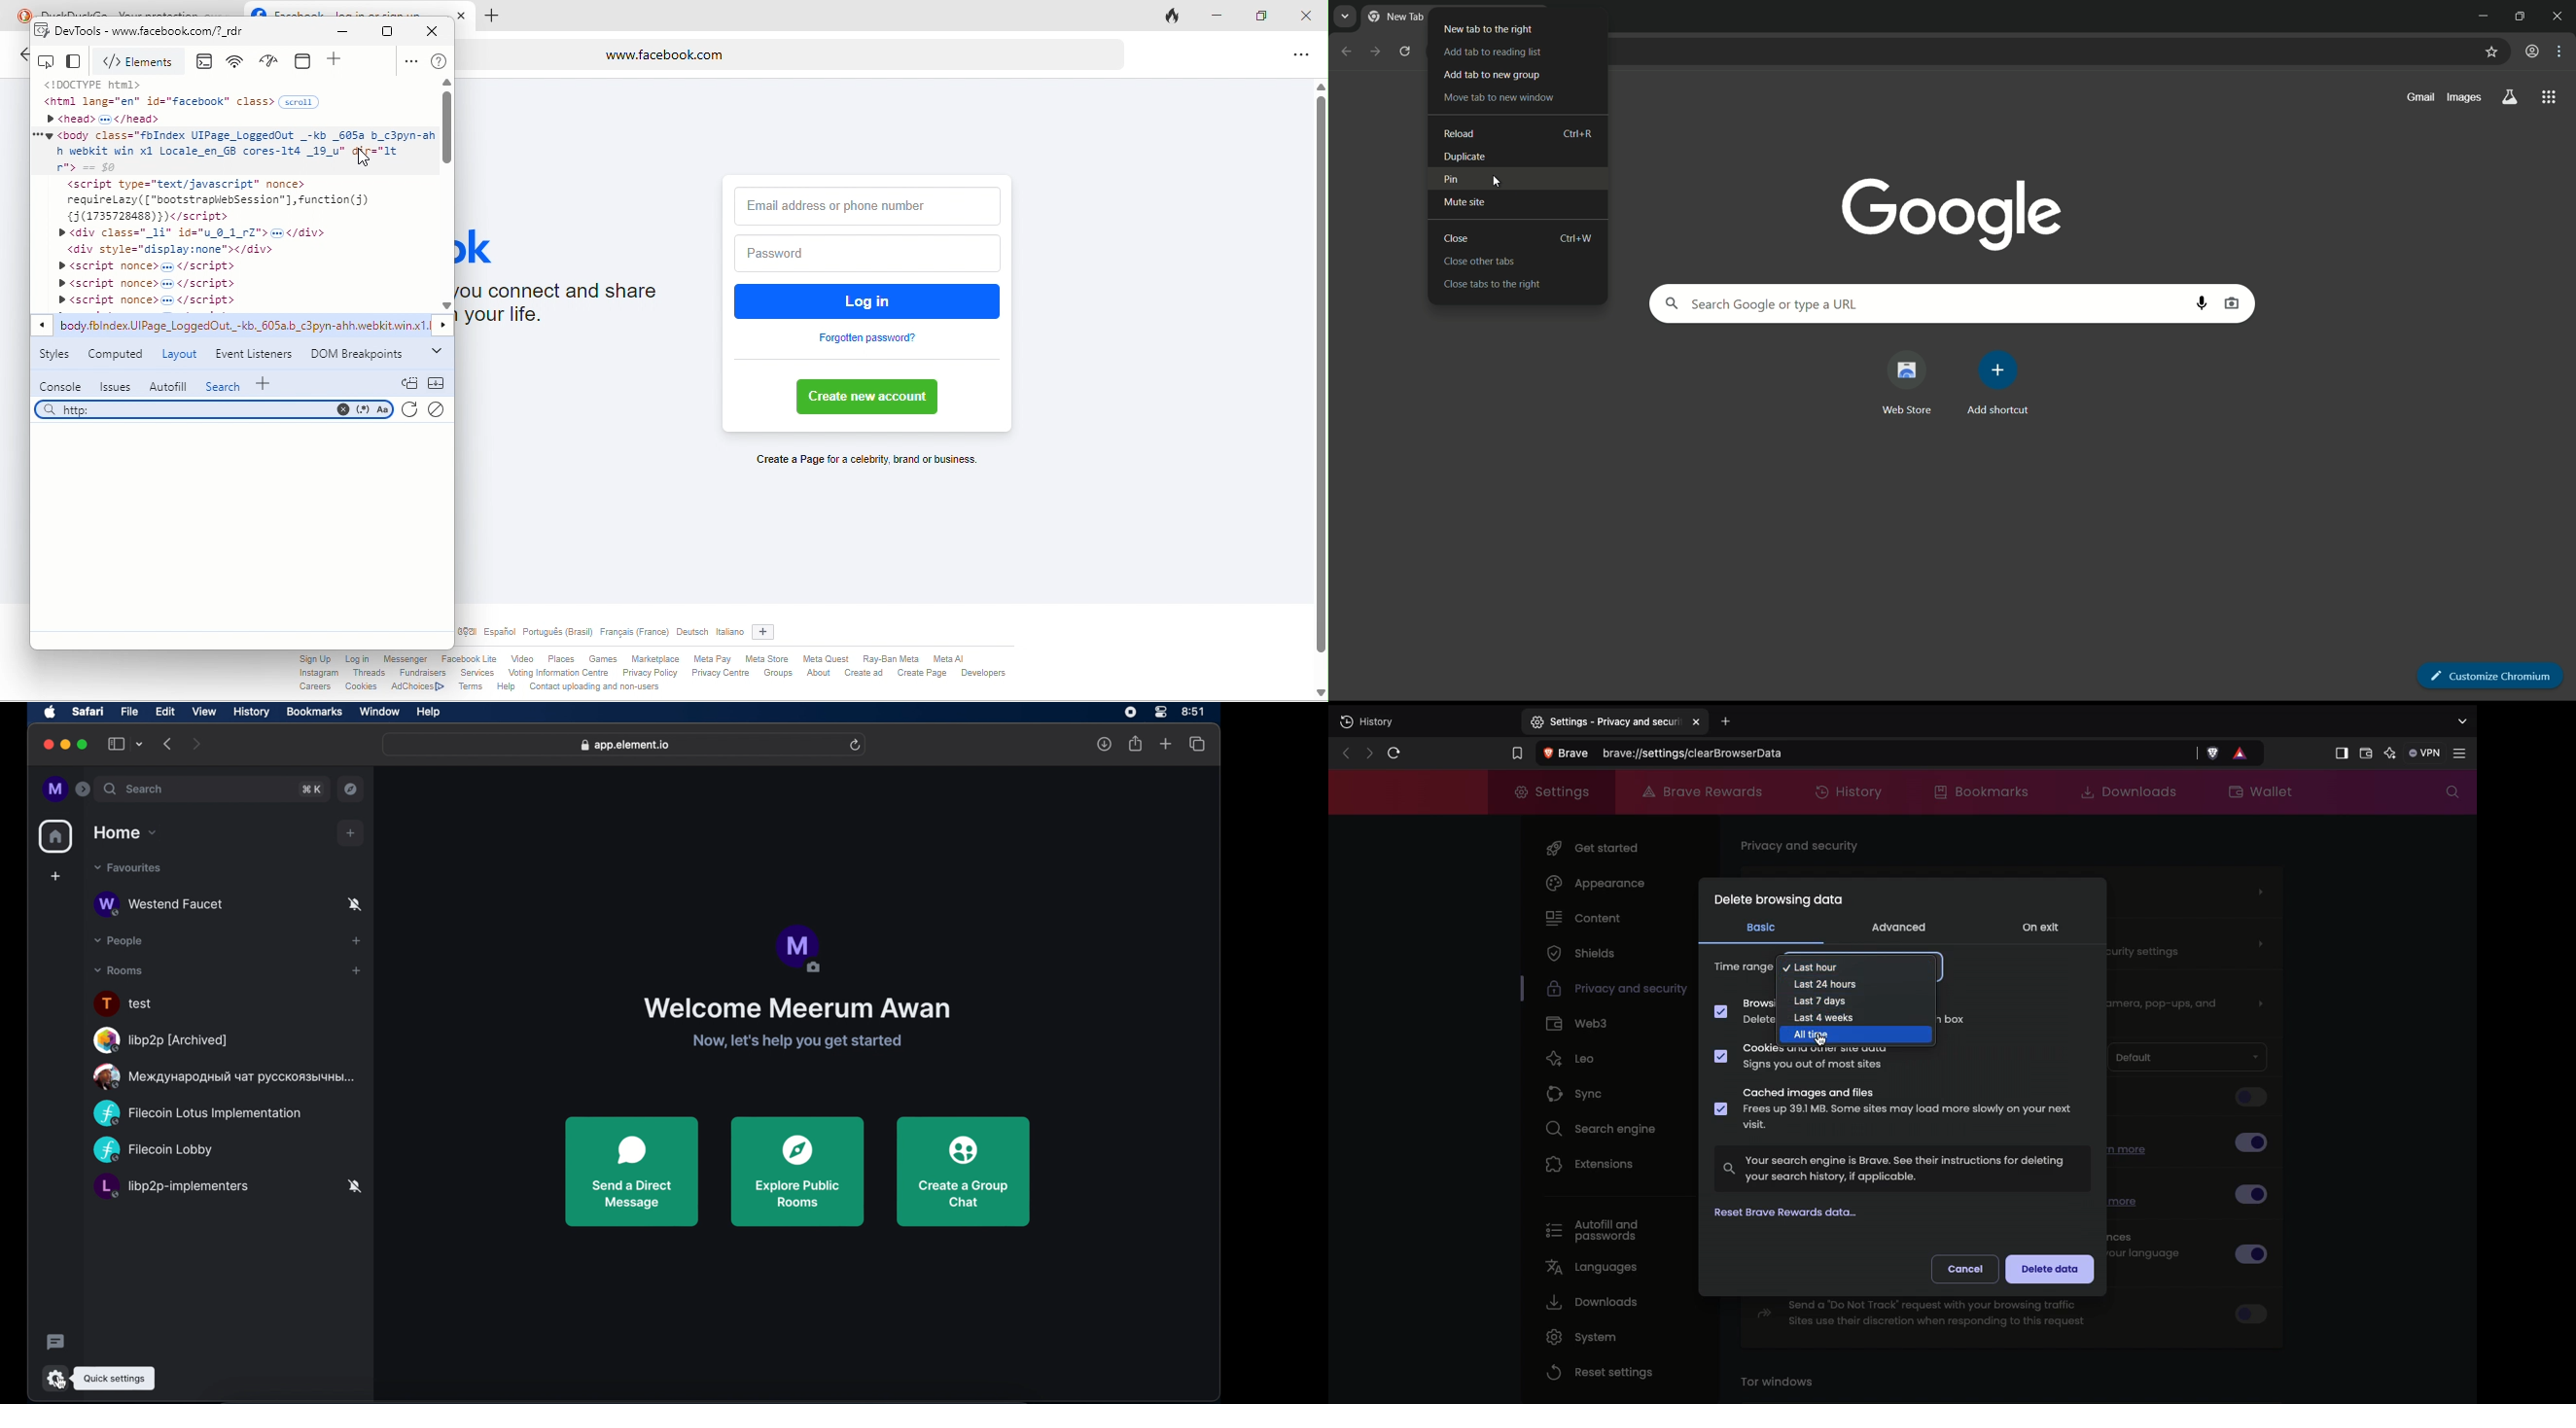 The image size is (2576, 1428). I want to click on go back, so click(1345, 51).